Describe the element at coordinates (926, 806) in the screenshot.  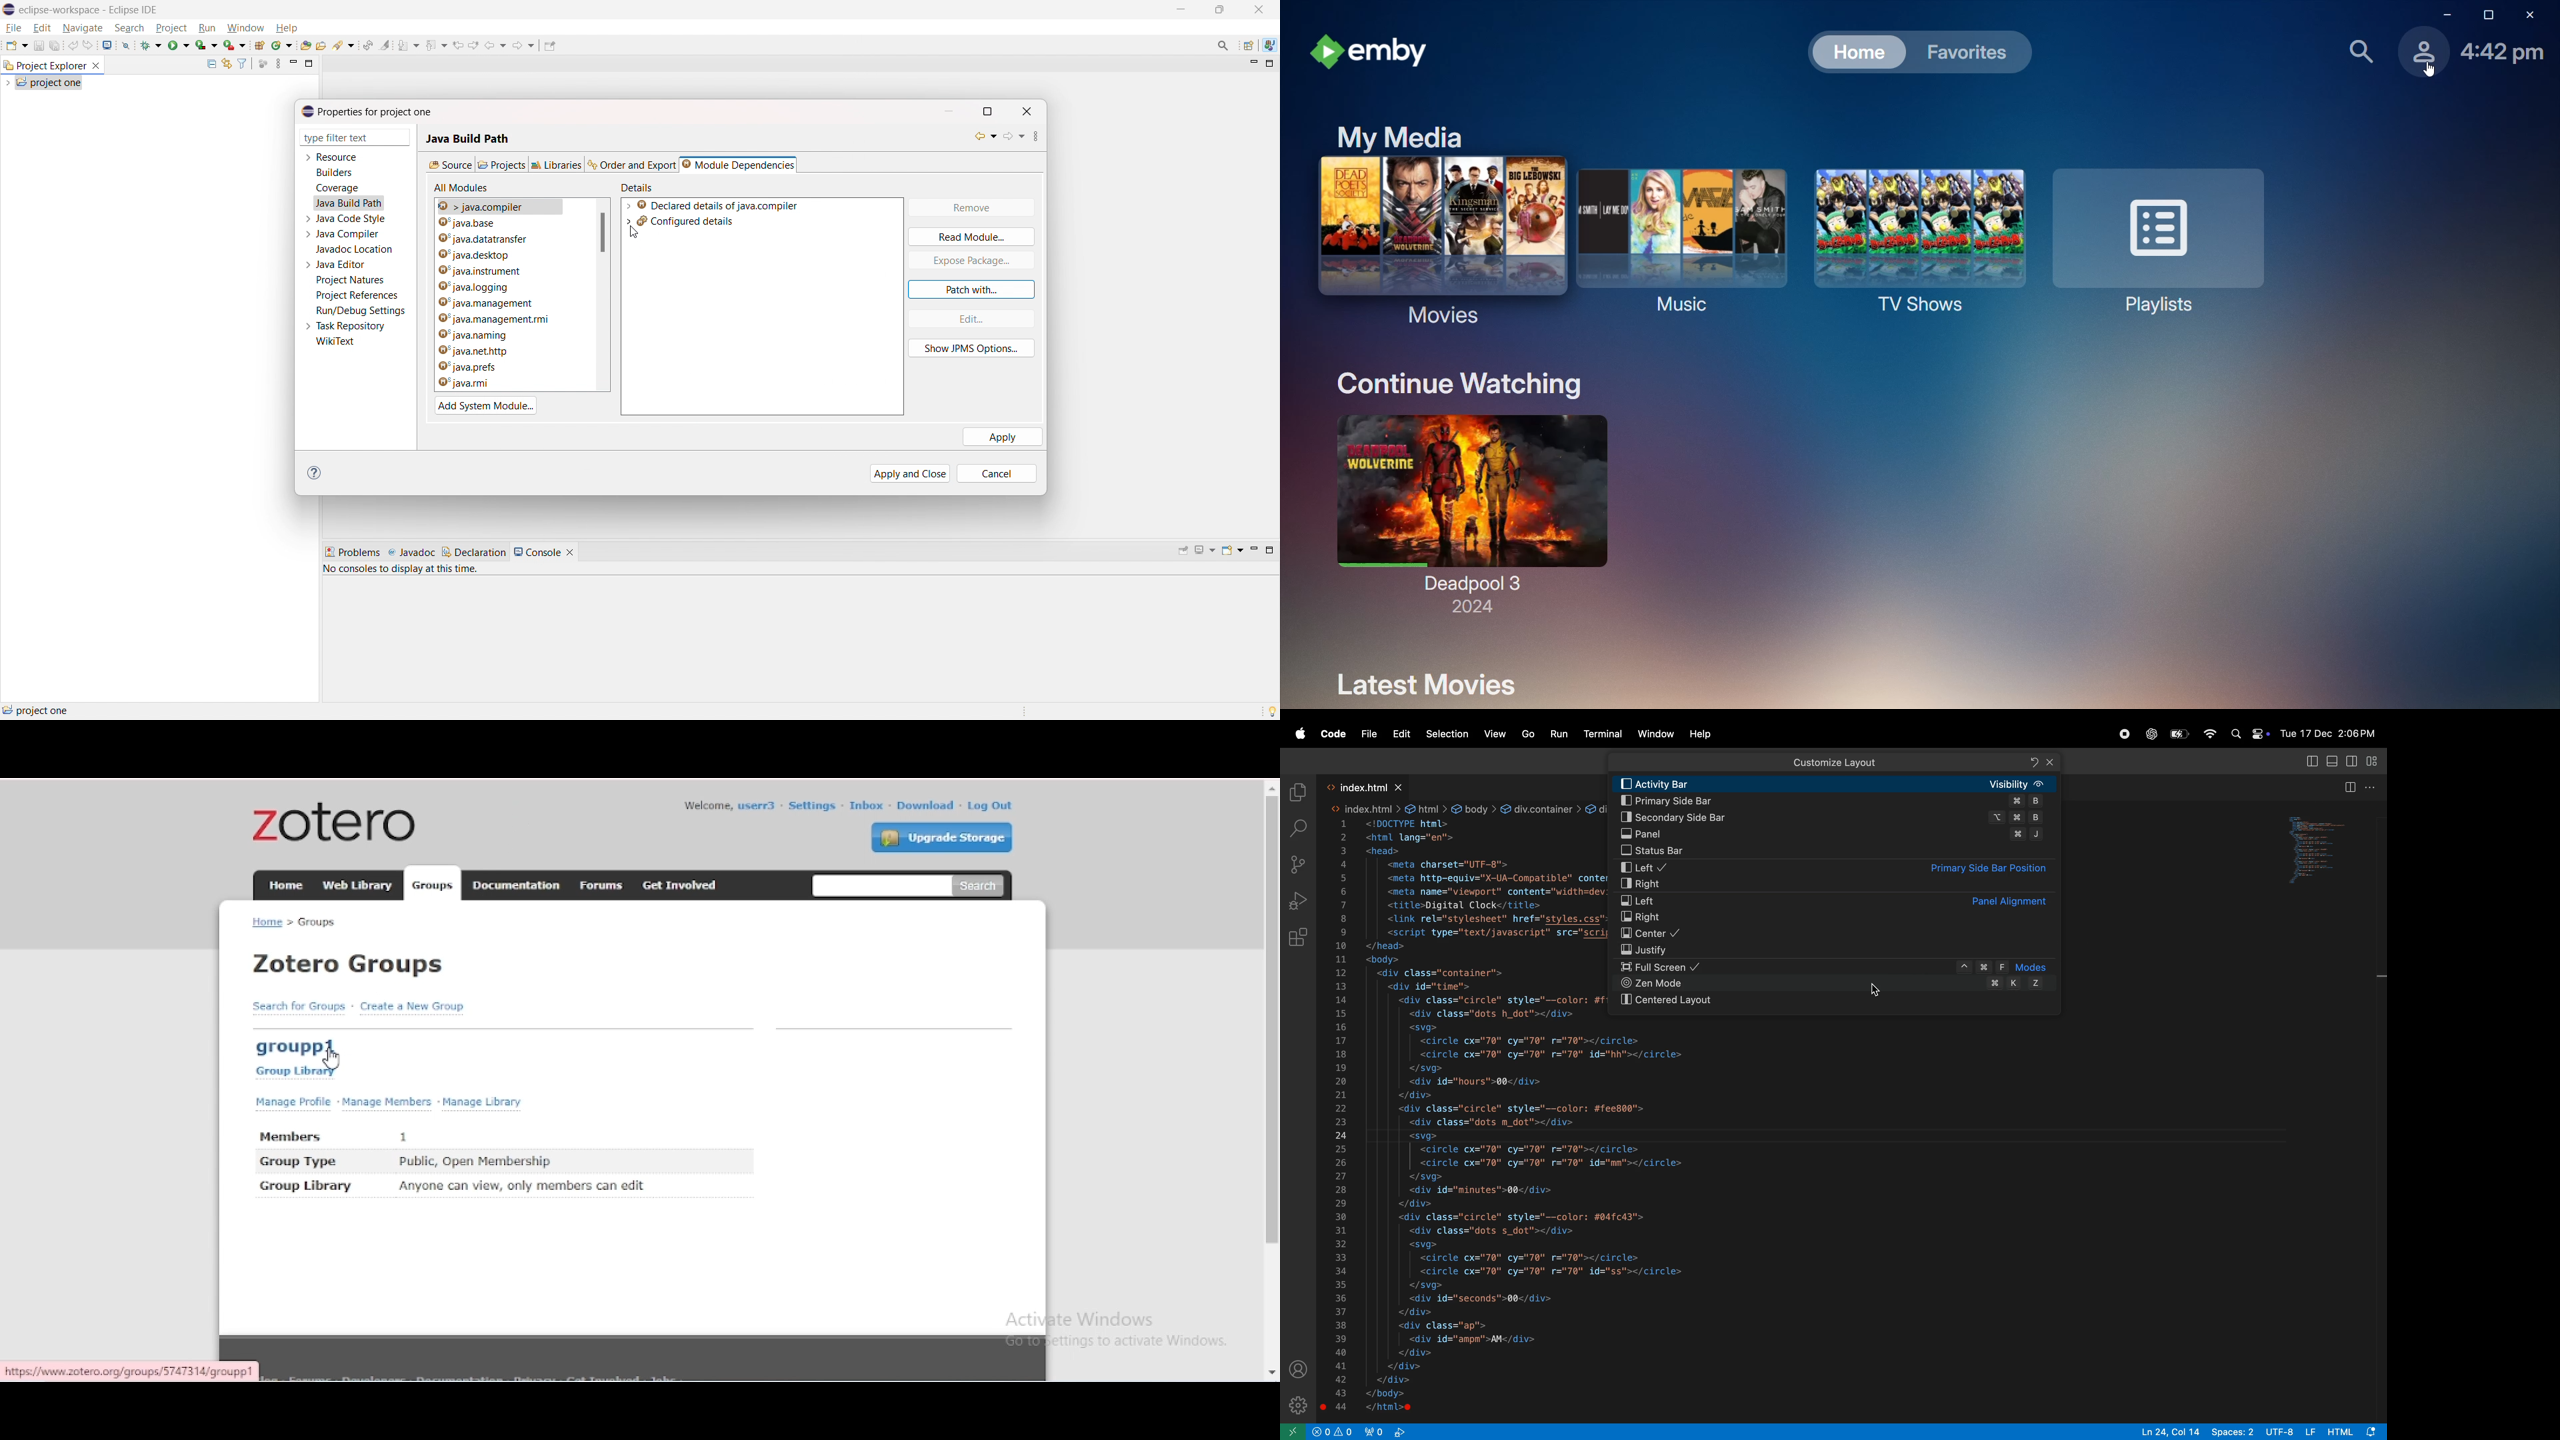
I see `download` at that location.